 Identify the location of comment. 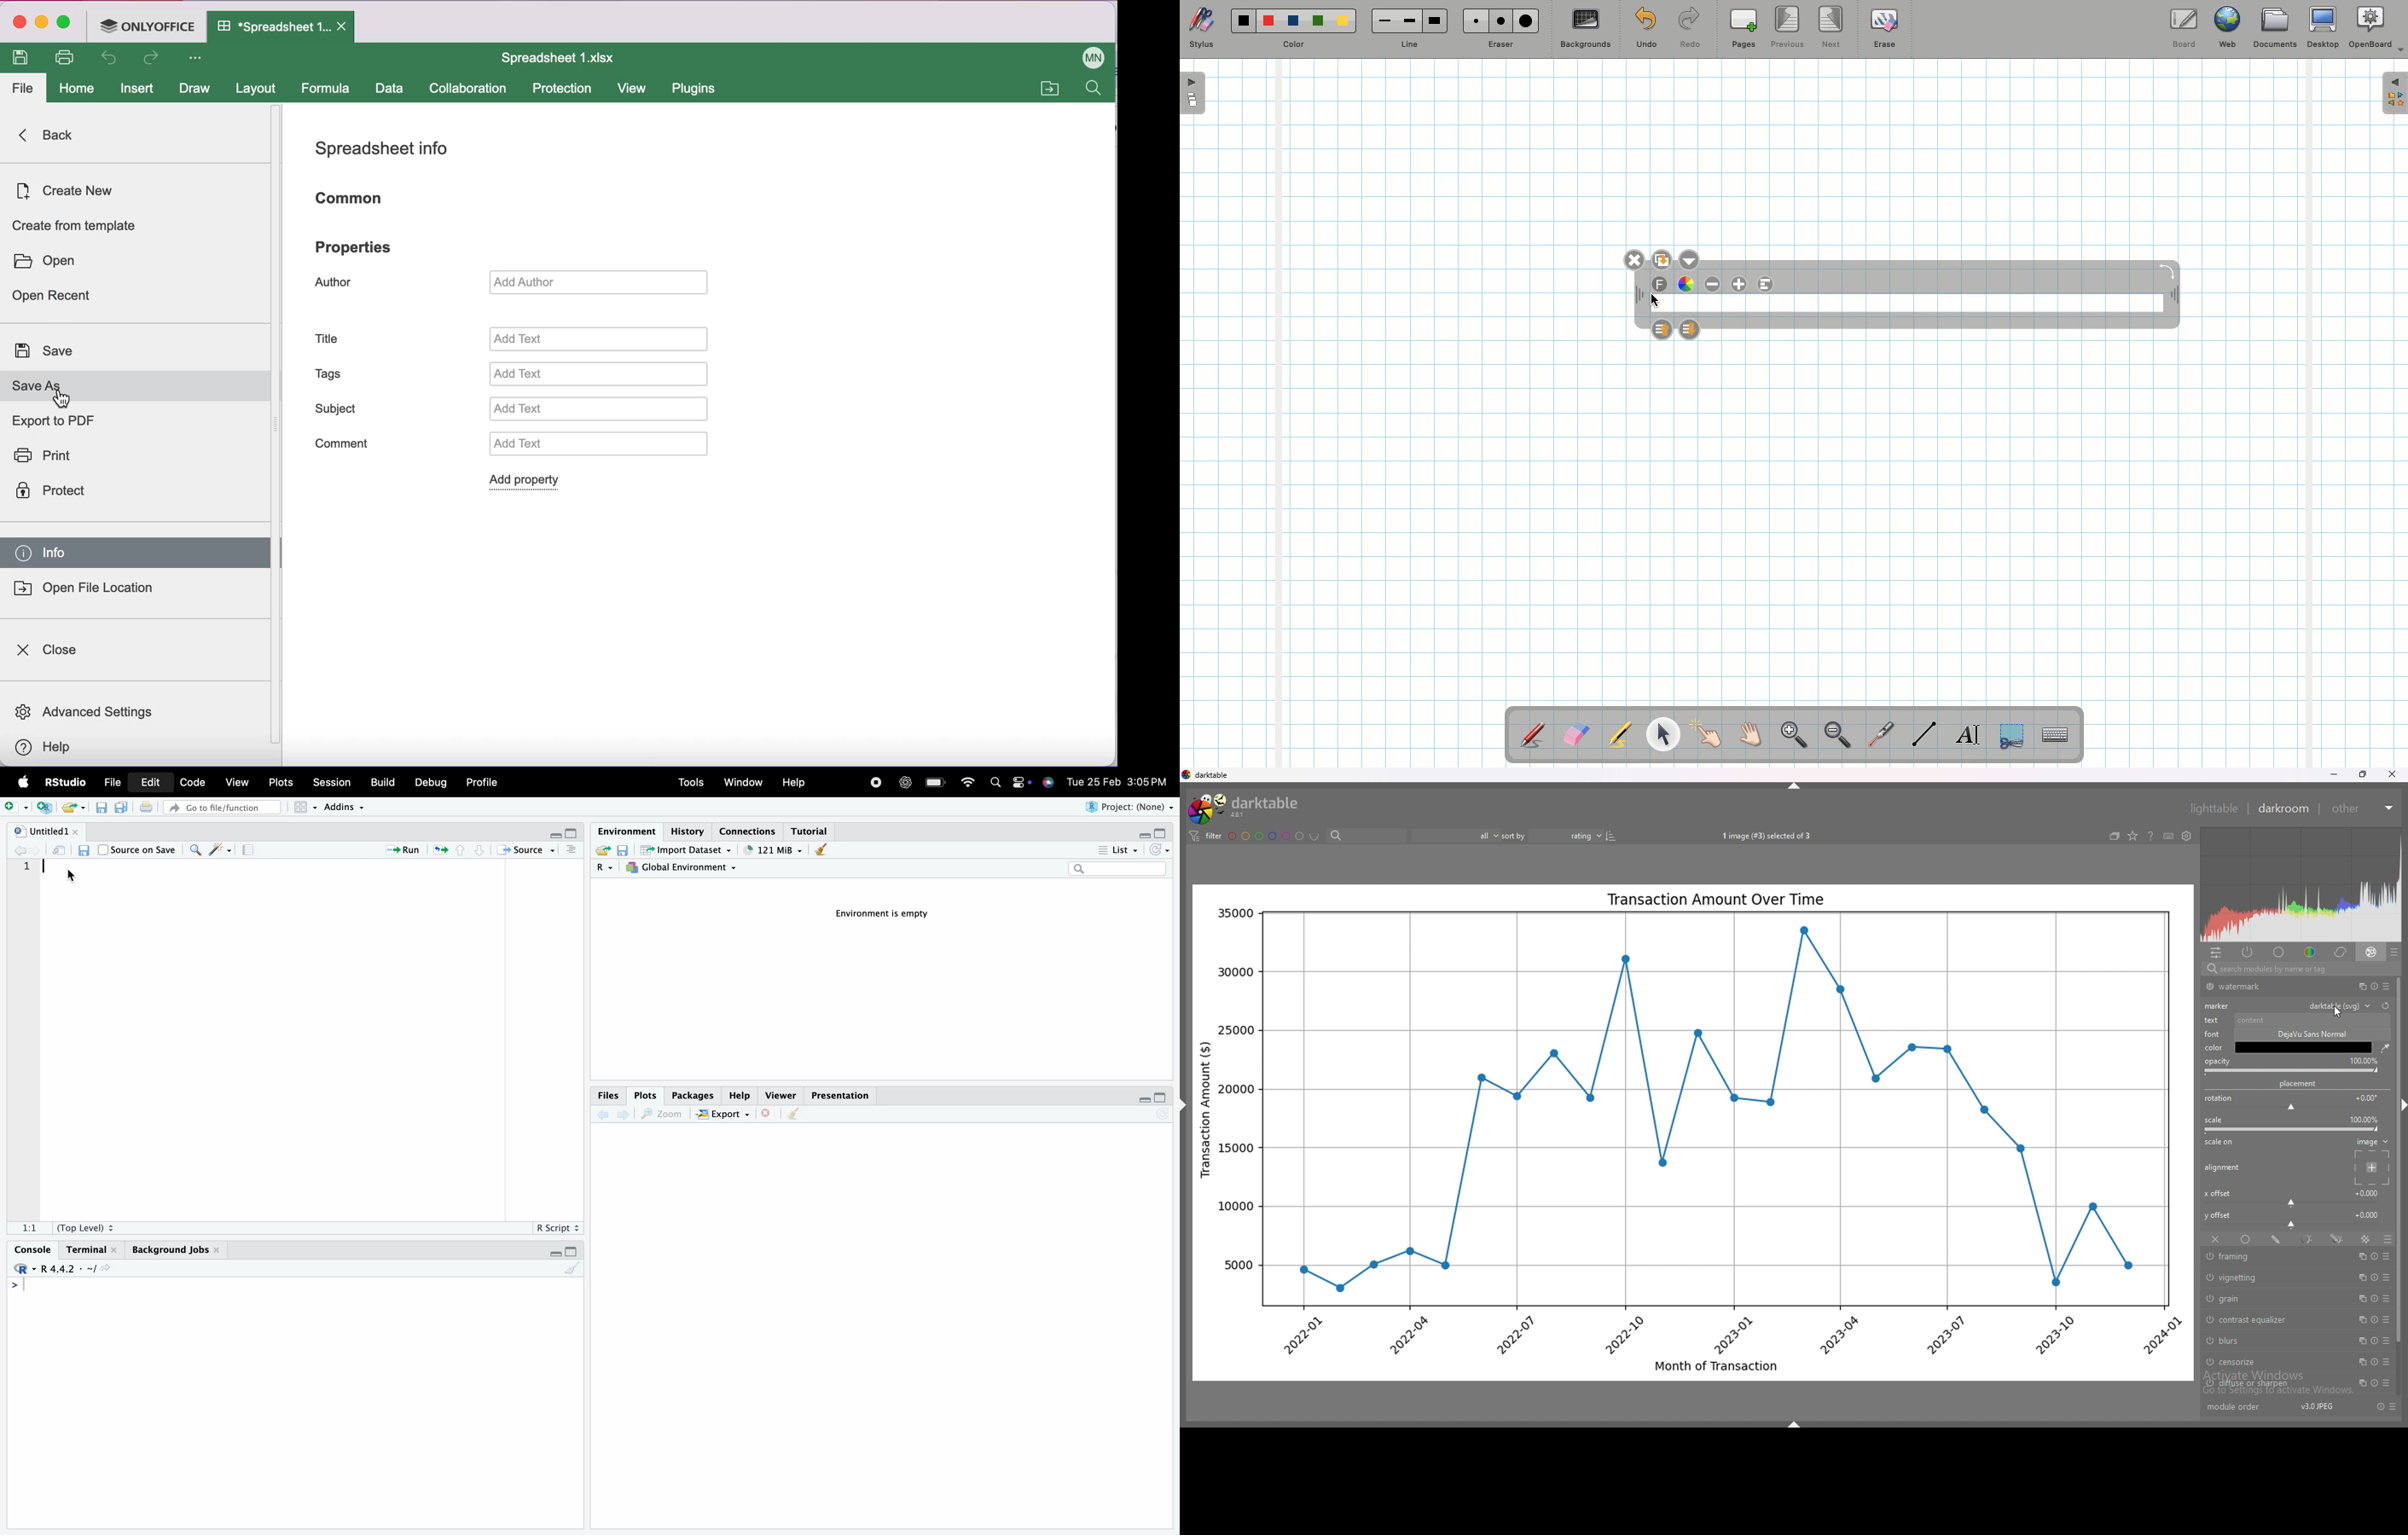
(352, 444).